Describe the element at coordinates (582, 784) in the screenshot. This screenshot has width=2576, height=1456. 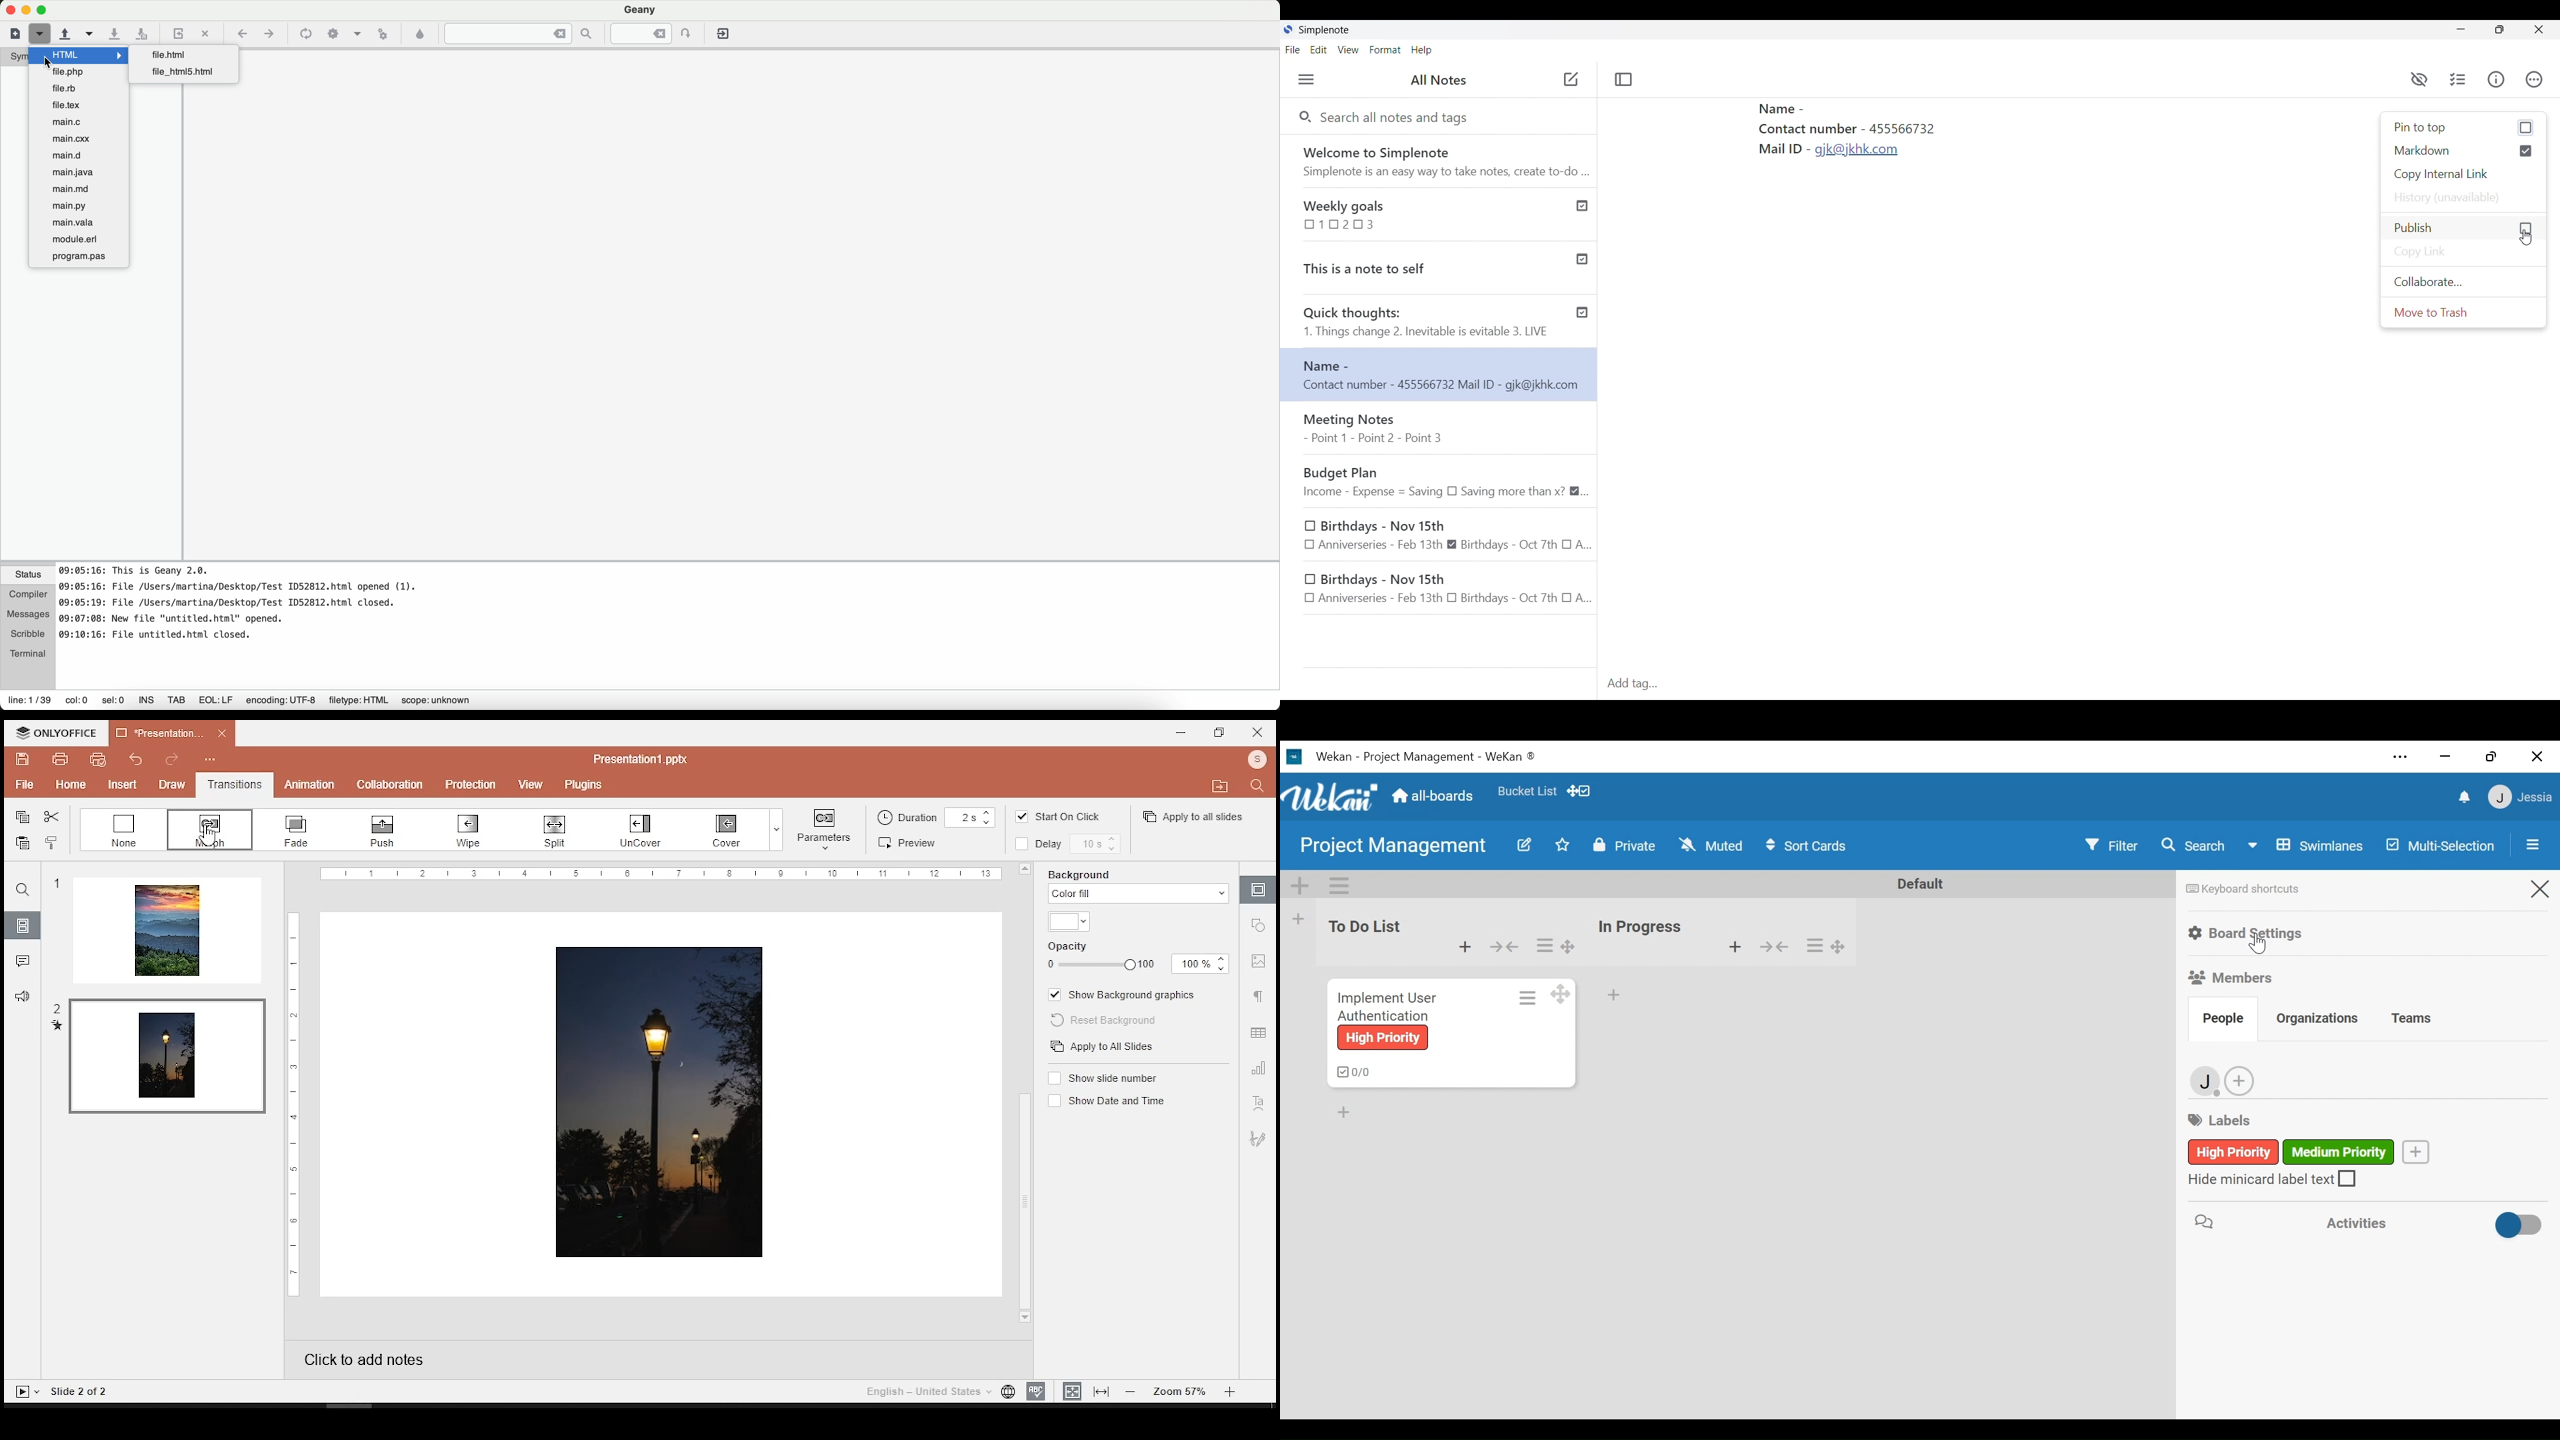
I see `plugins` at that location.